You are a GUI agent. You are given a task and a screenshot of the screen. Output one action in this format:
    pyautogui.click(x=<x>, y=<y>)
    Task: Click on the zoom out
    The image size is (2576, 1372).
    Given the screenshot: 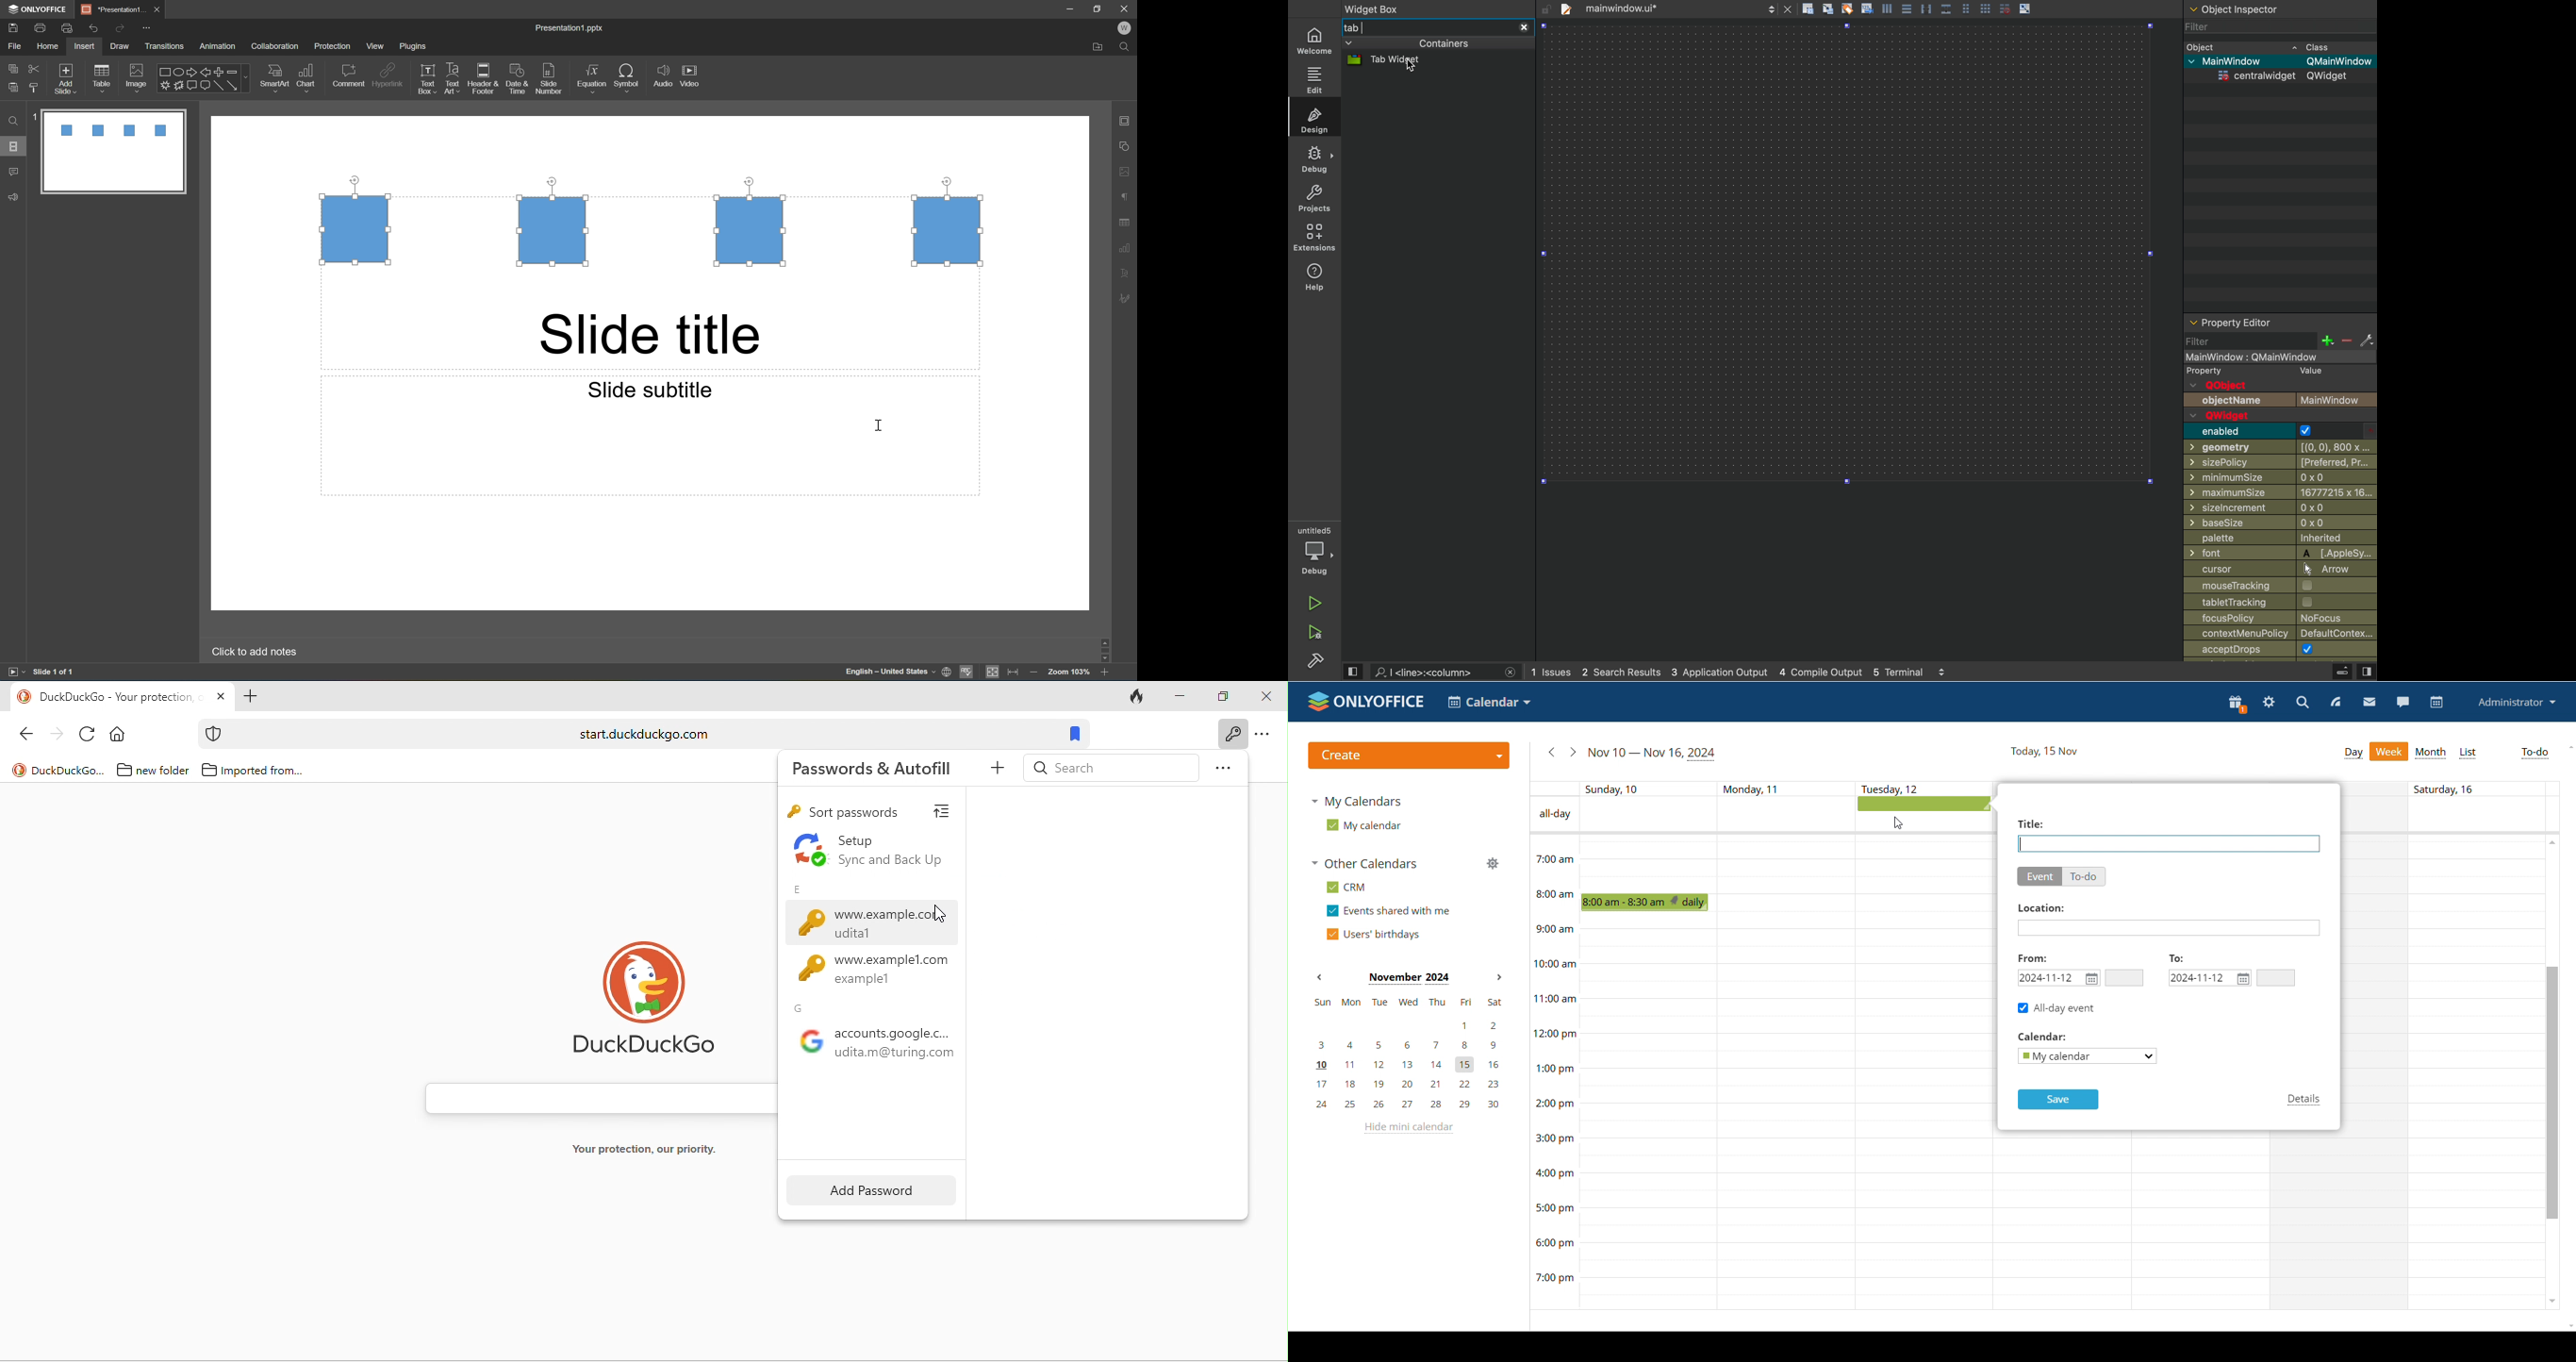 What is the action you would take?
    pyautogui.click(x=1034, y=674)
    